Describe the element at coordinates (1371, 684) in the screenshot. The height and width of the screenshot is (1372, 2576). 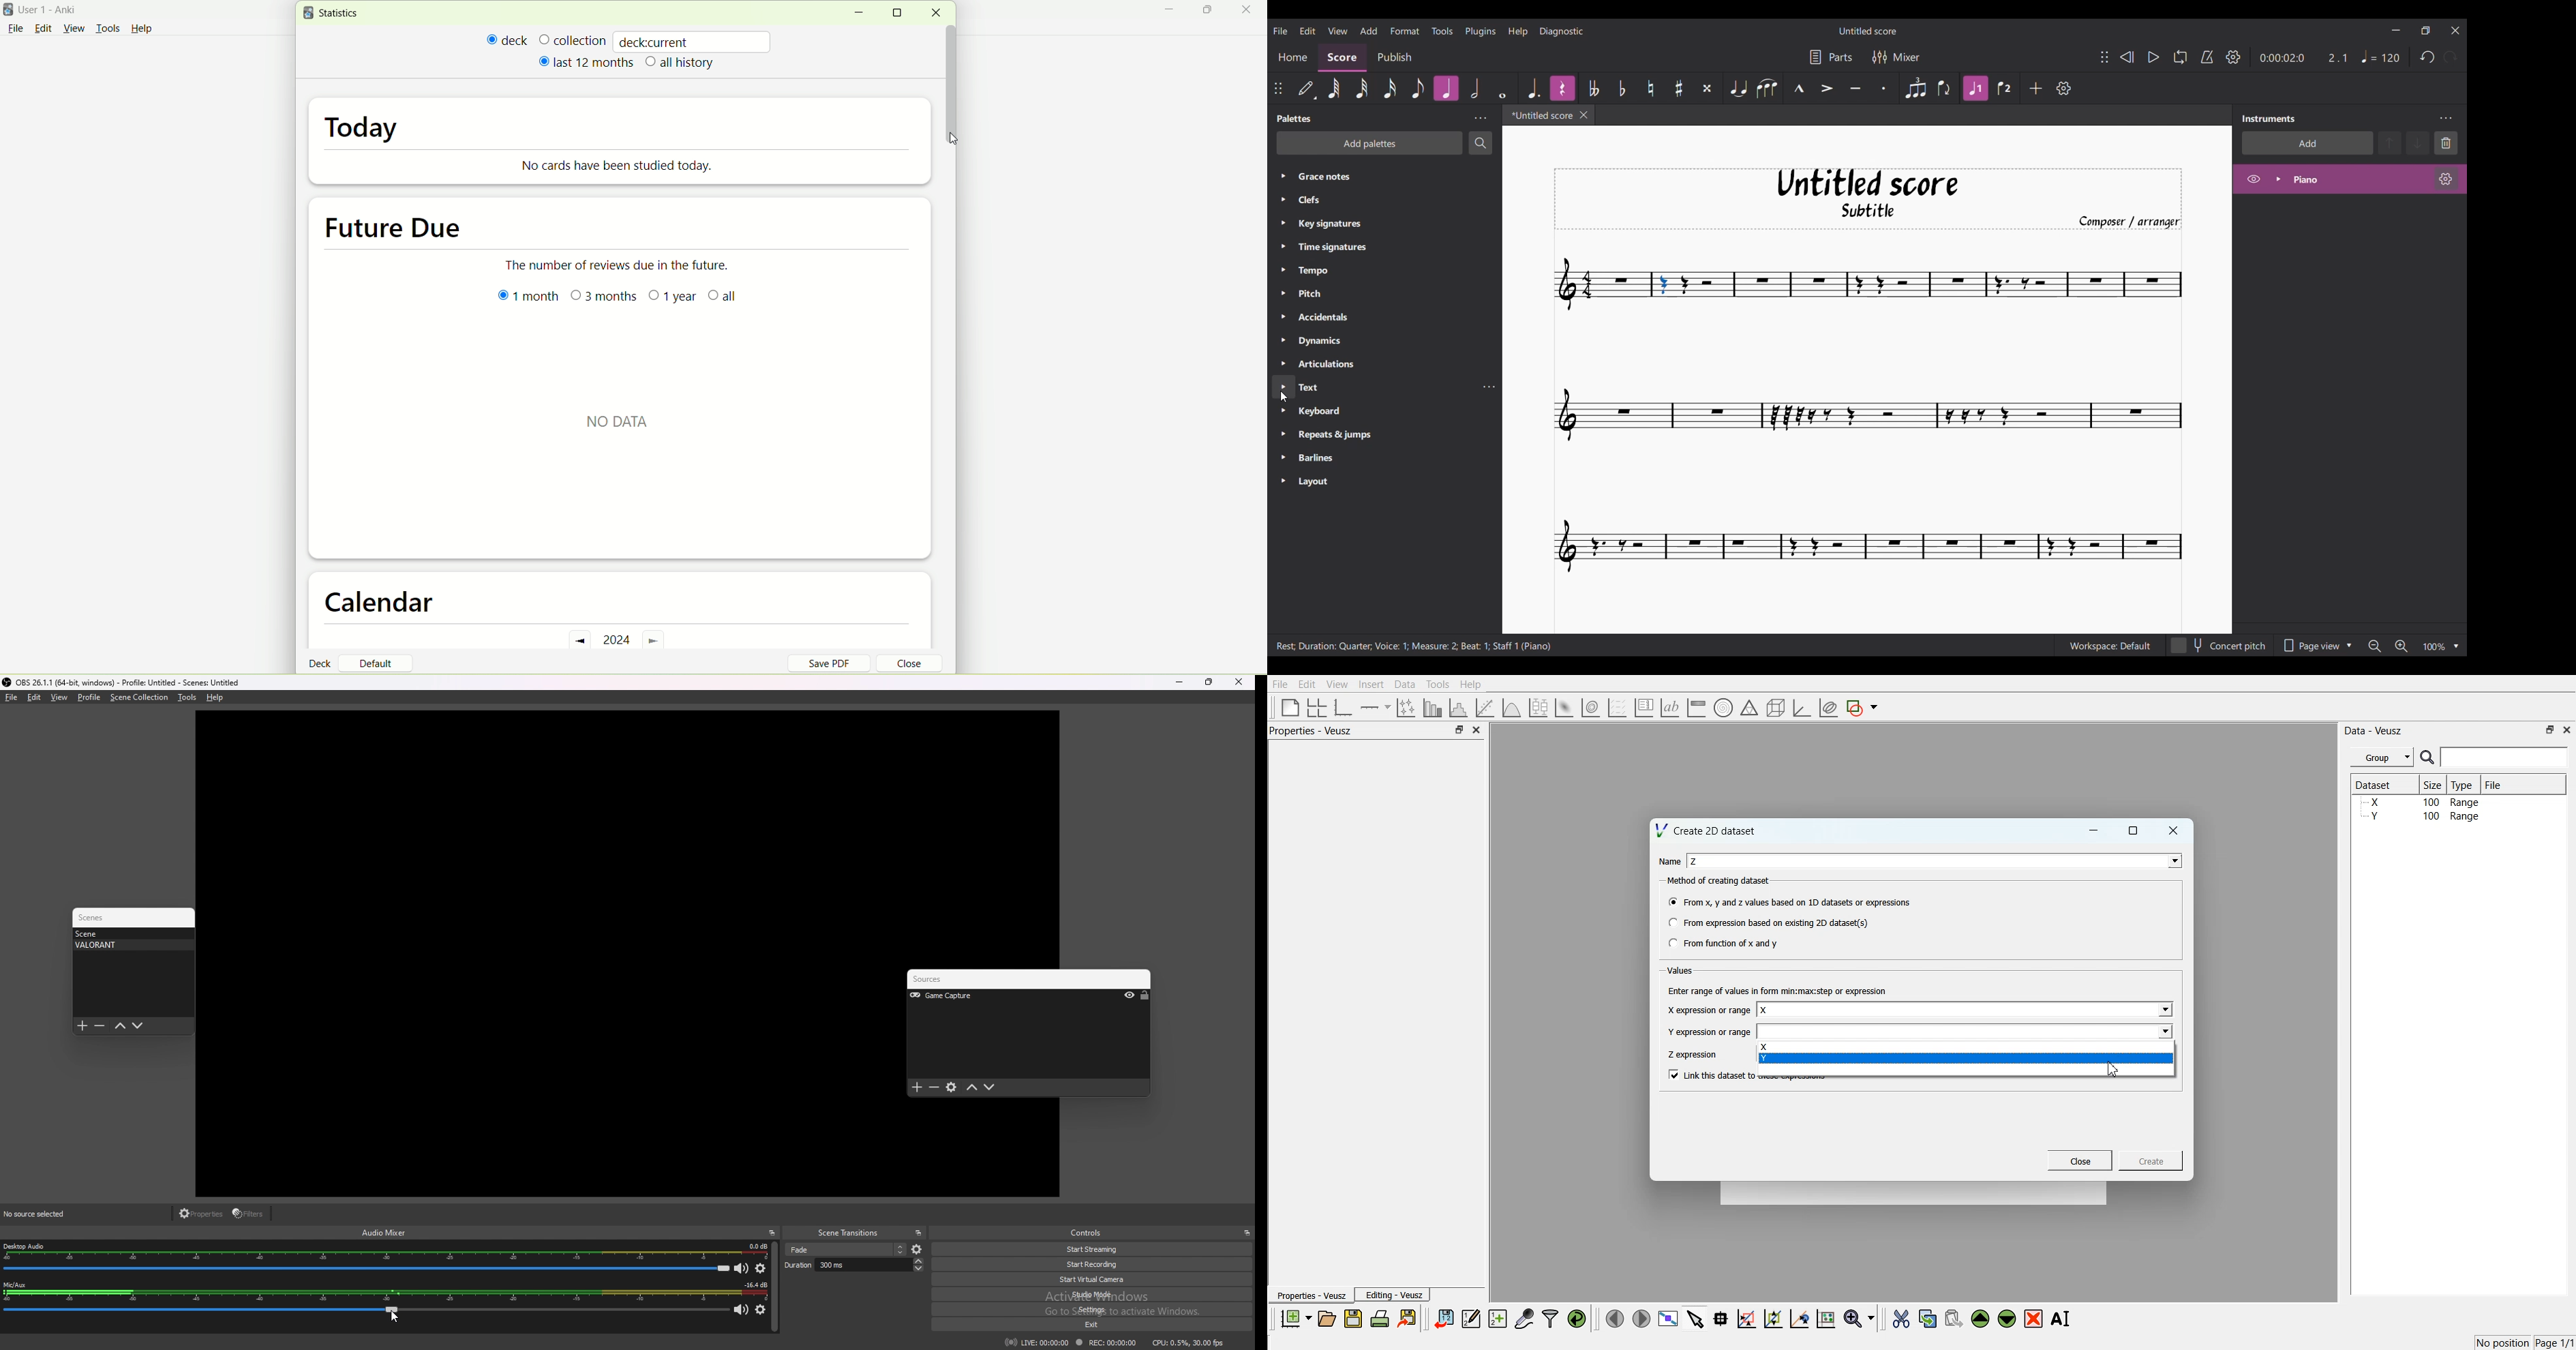
I see `Insert` at that location.